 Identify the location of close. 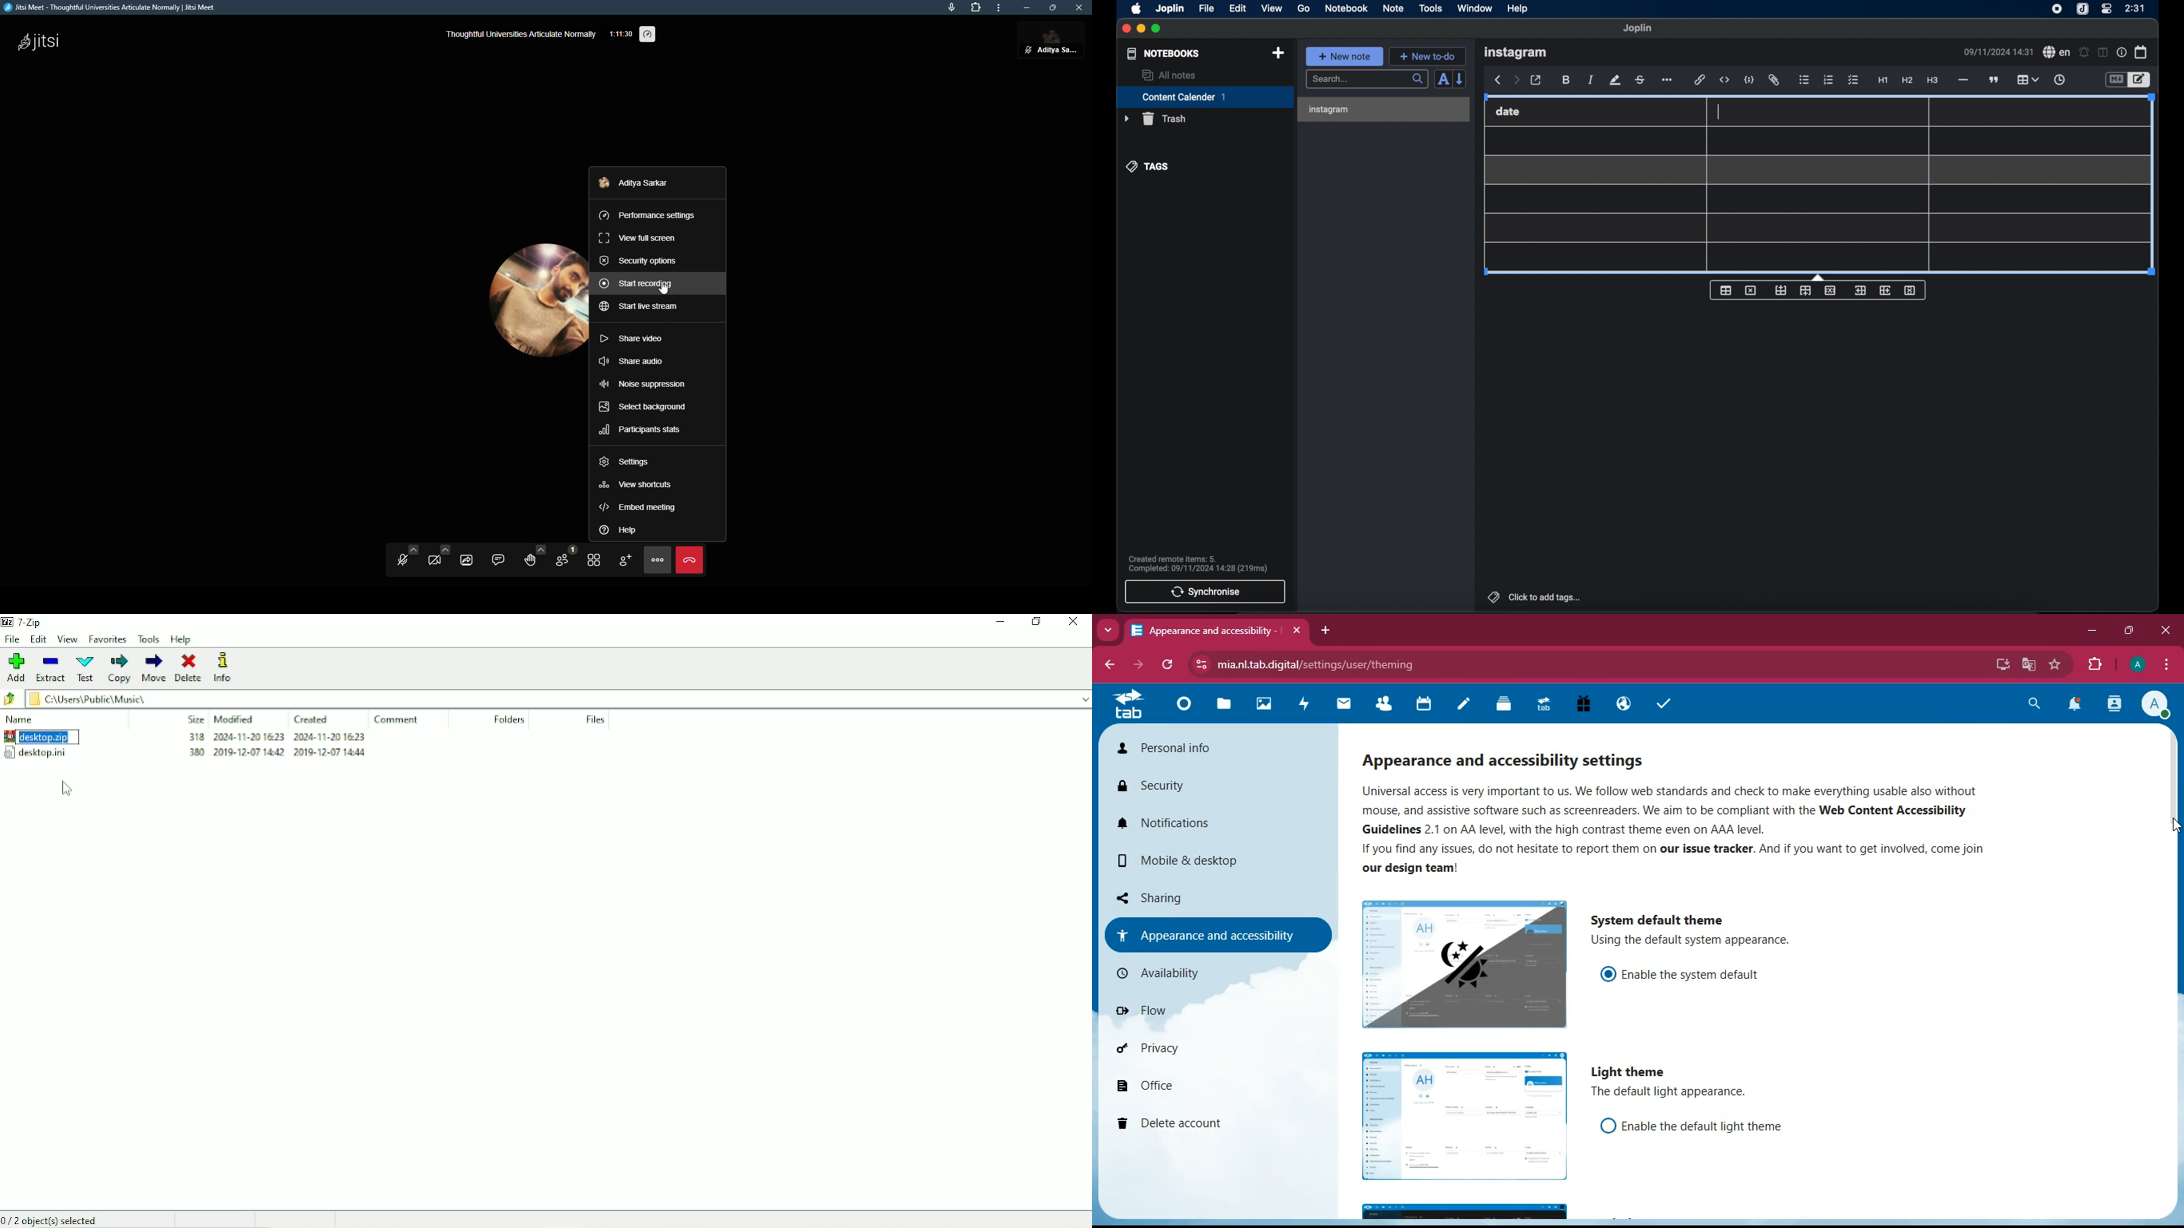
(1078, 7).